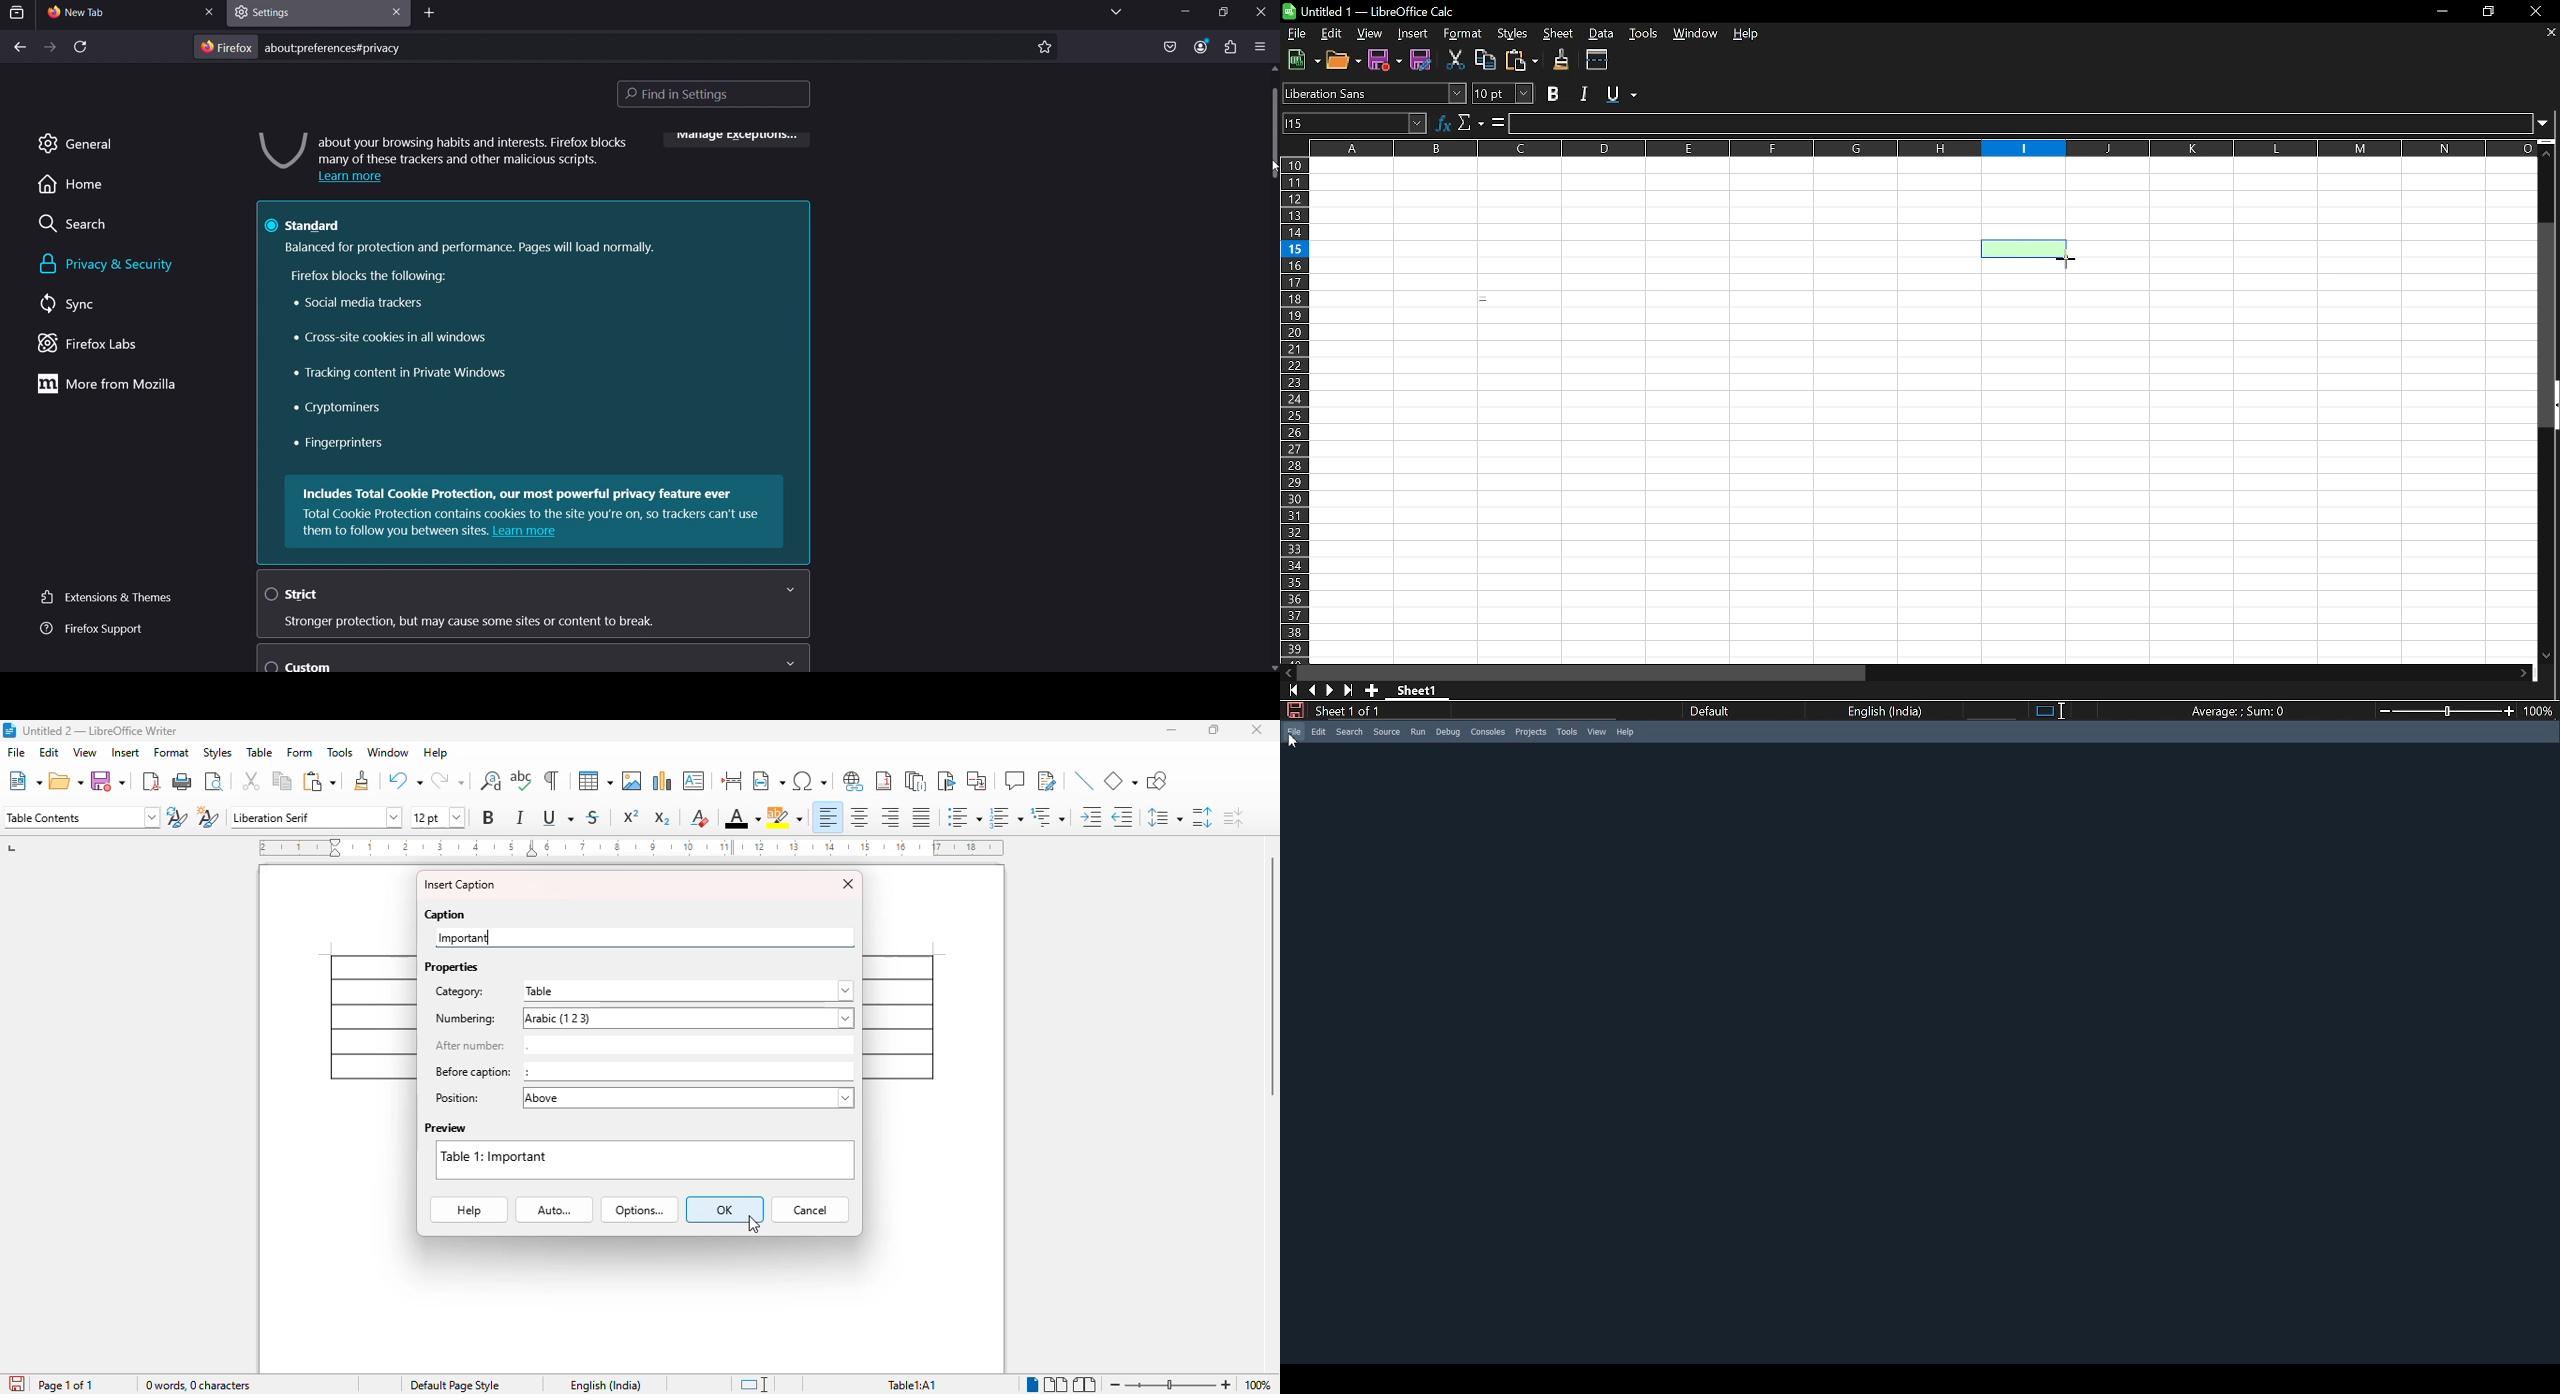  I want to click on new style from selection, so click(209, 817).